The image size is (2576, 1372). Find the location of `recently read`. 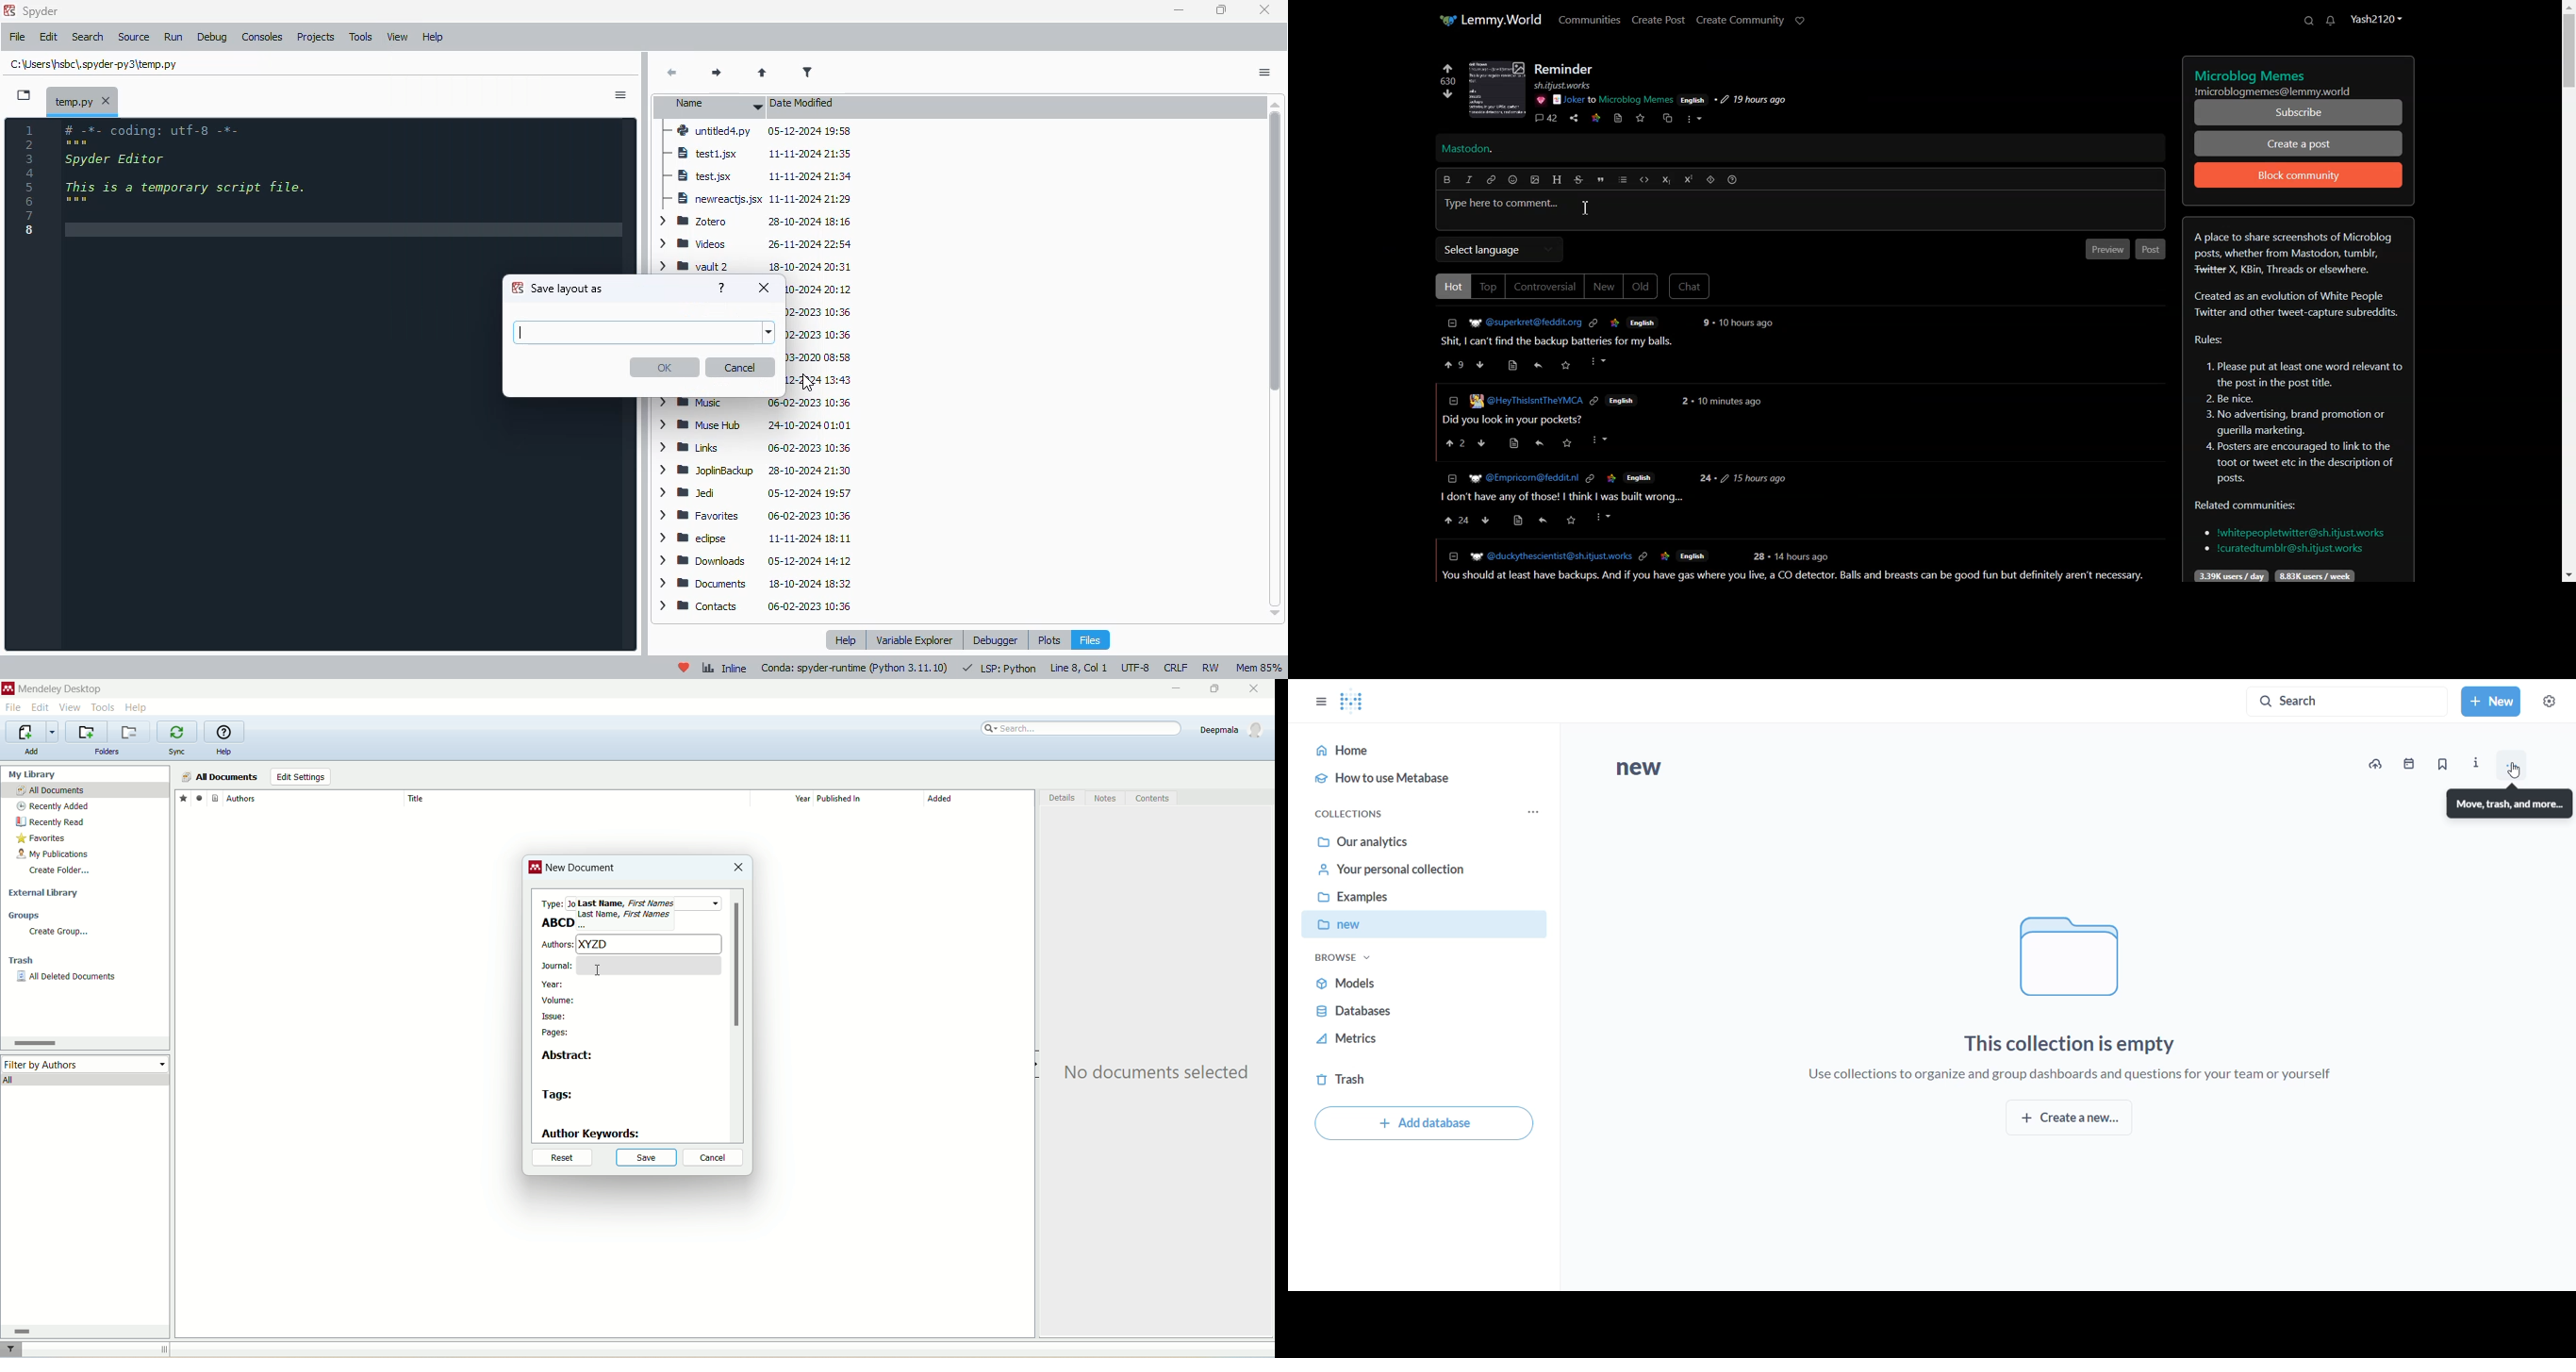

recently read is located at coordinates (50, 822).